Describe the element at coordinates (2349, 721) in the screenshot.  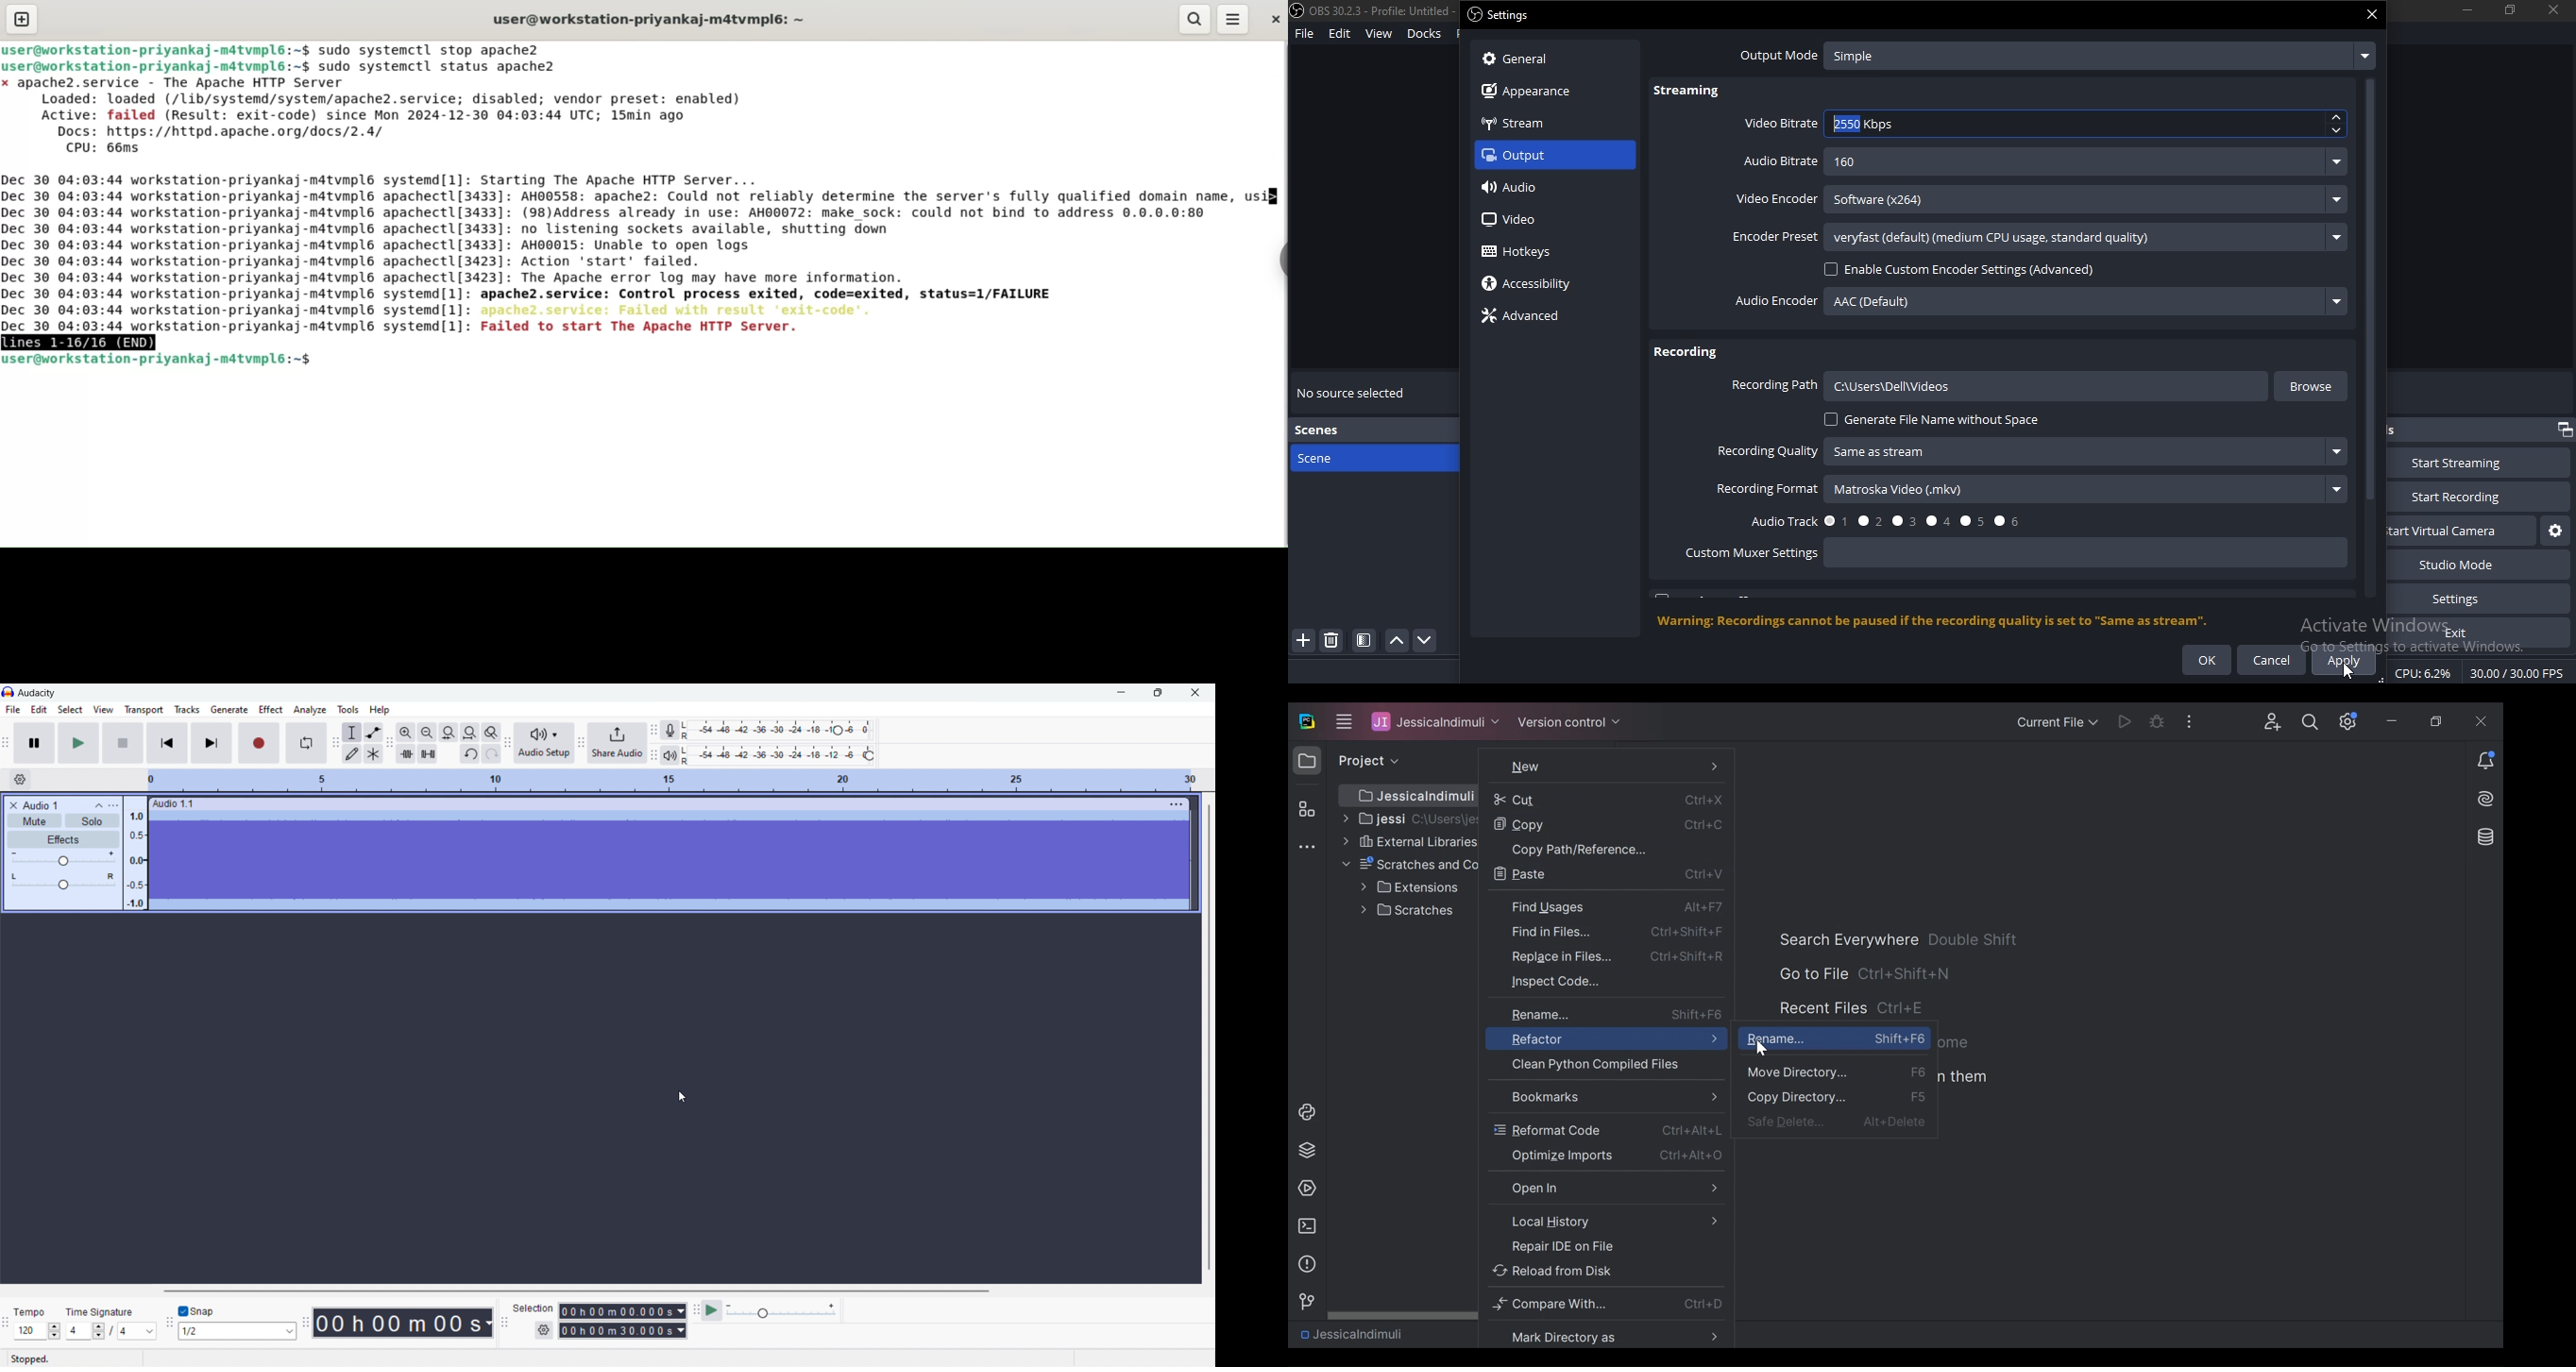
I see `Settings` at that location.